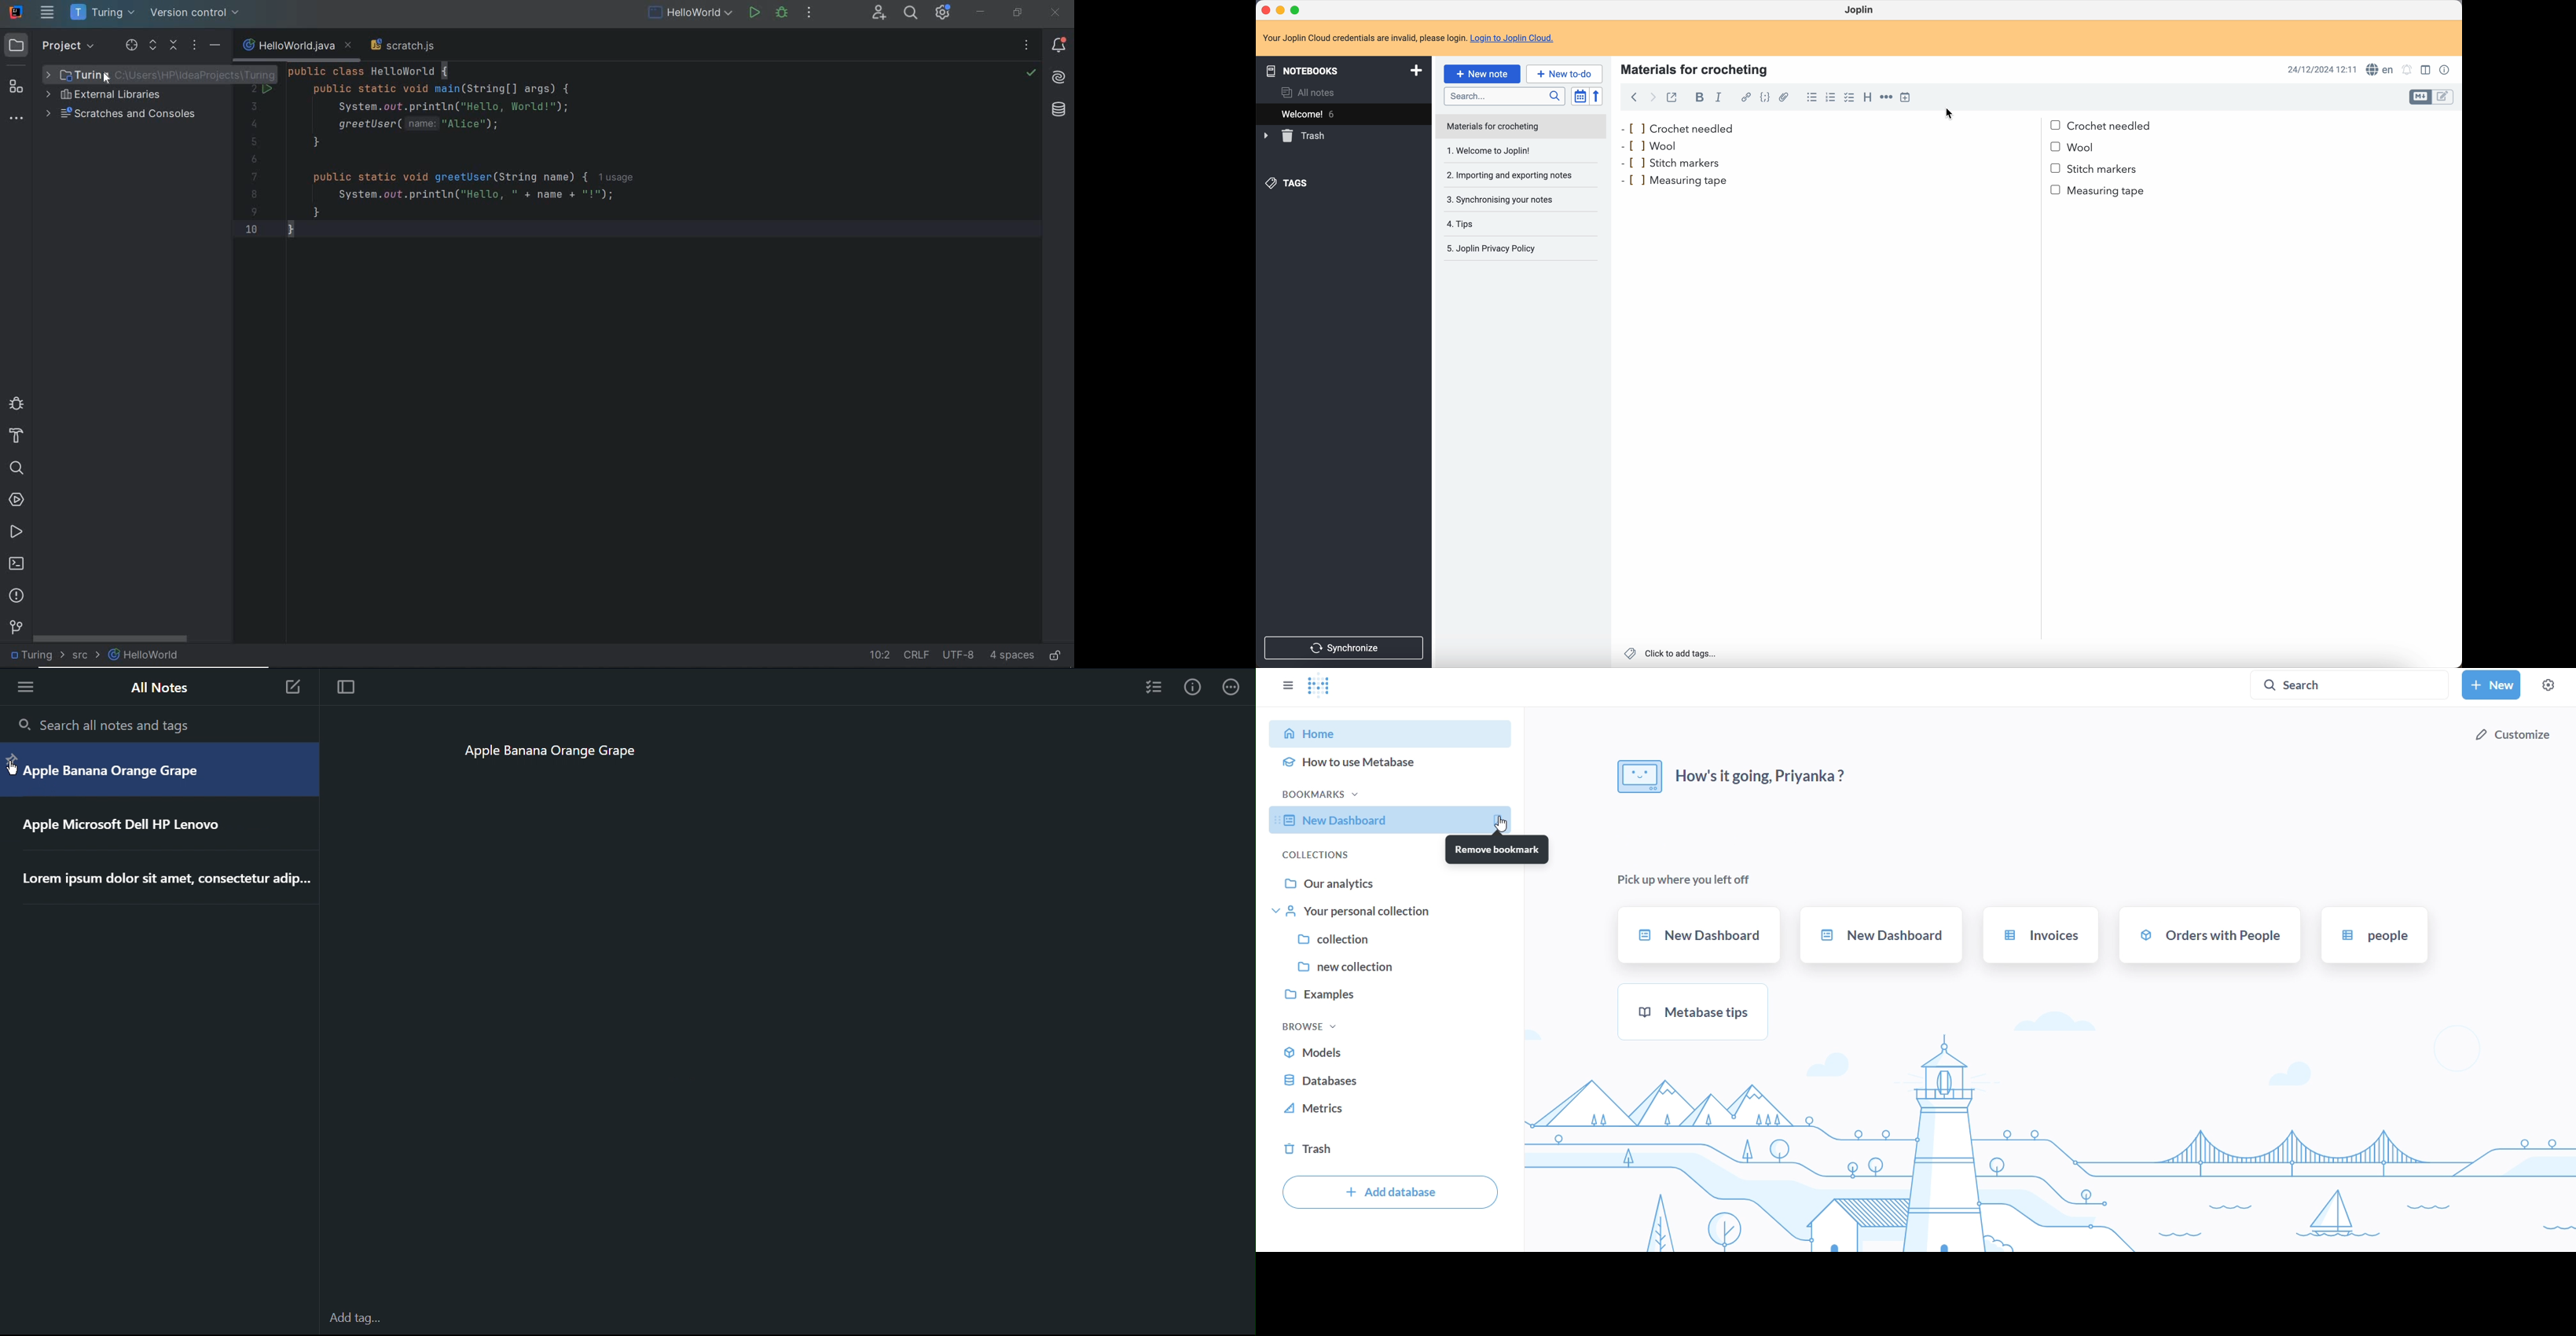 Image resolution: width=2576 pixels, height=1344 pixels. I want to click on importing and exporting notes, so click(1515, 175).